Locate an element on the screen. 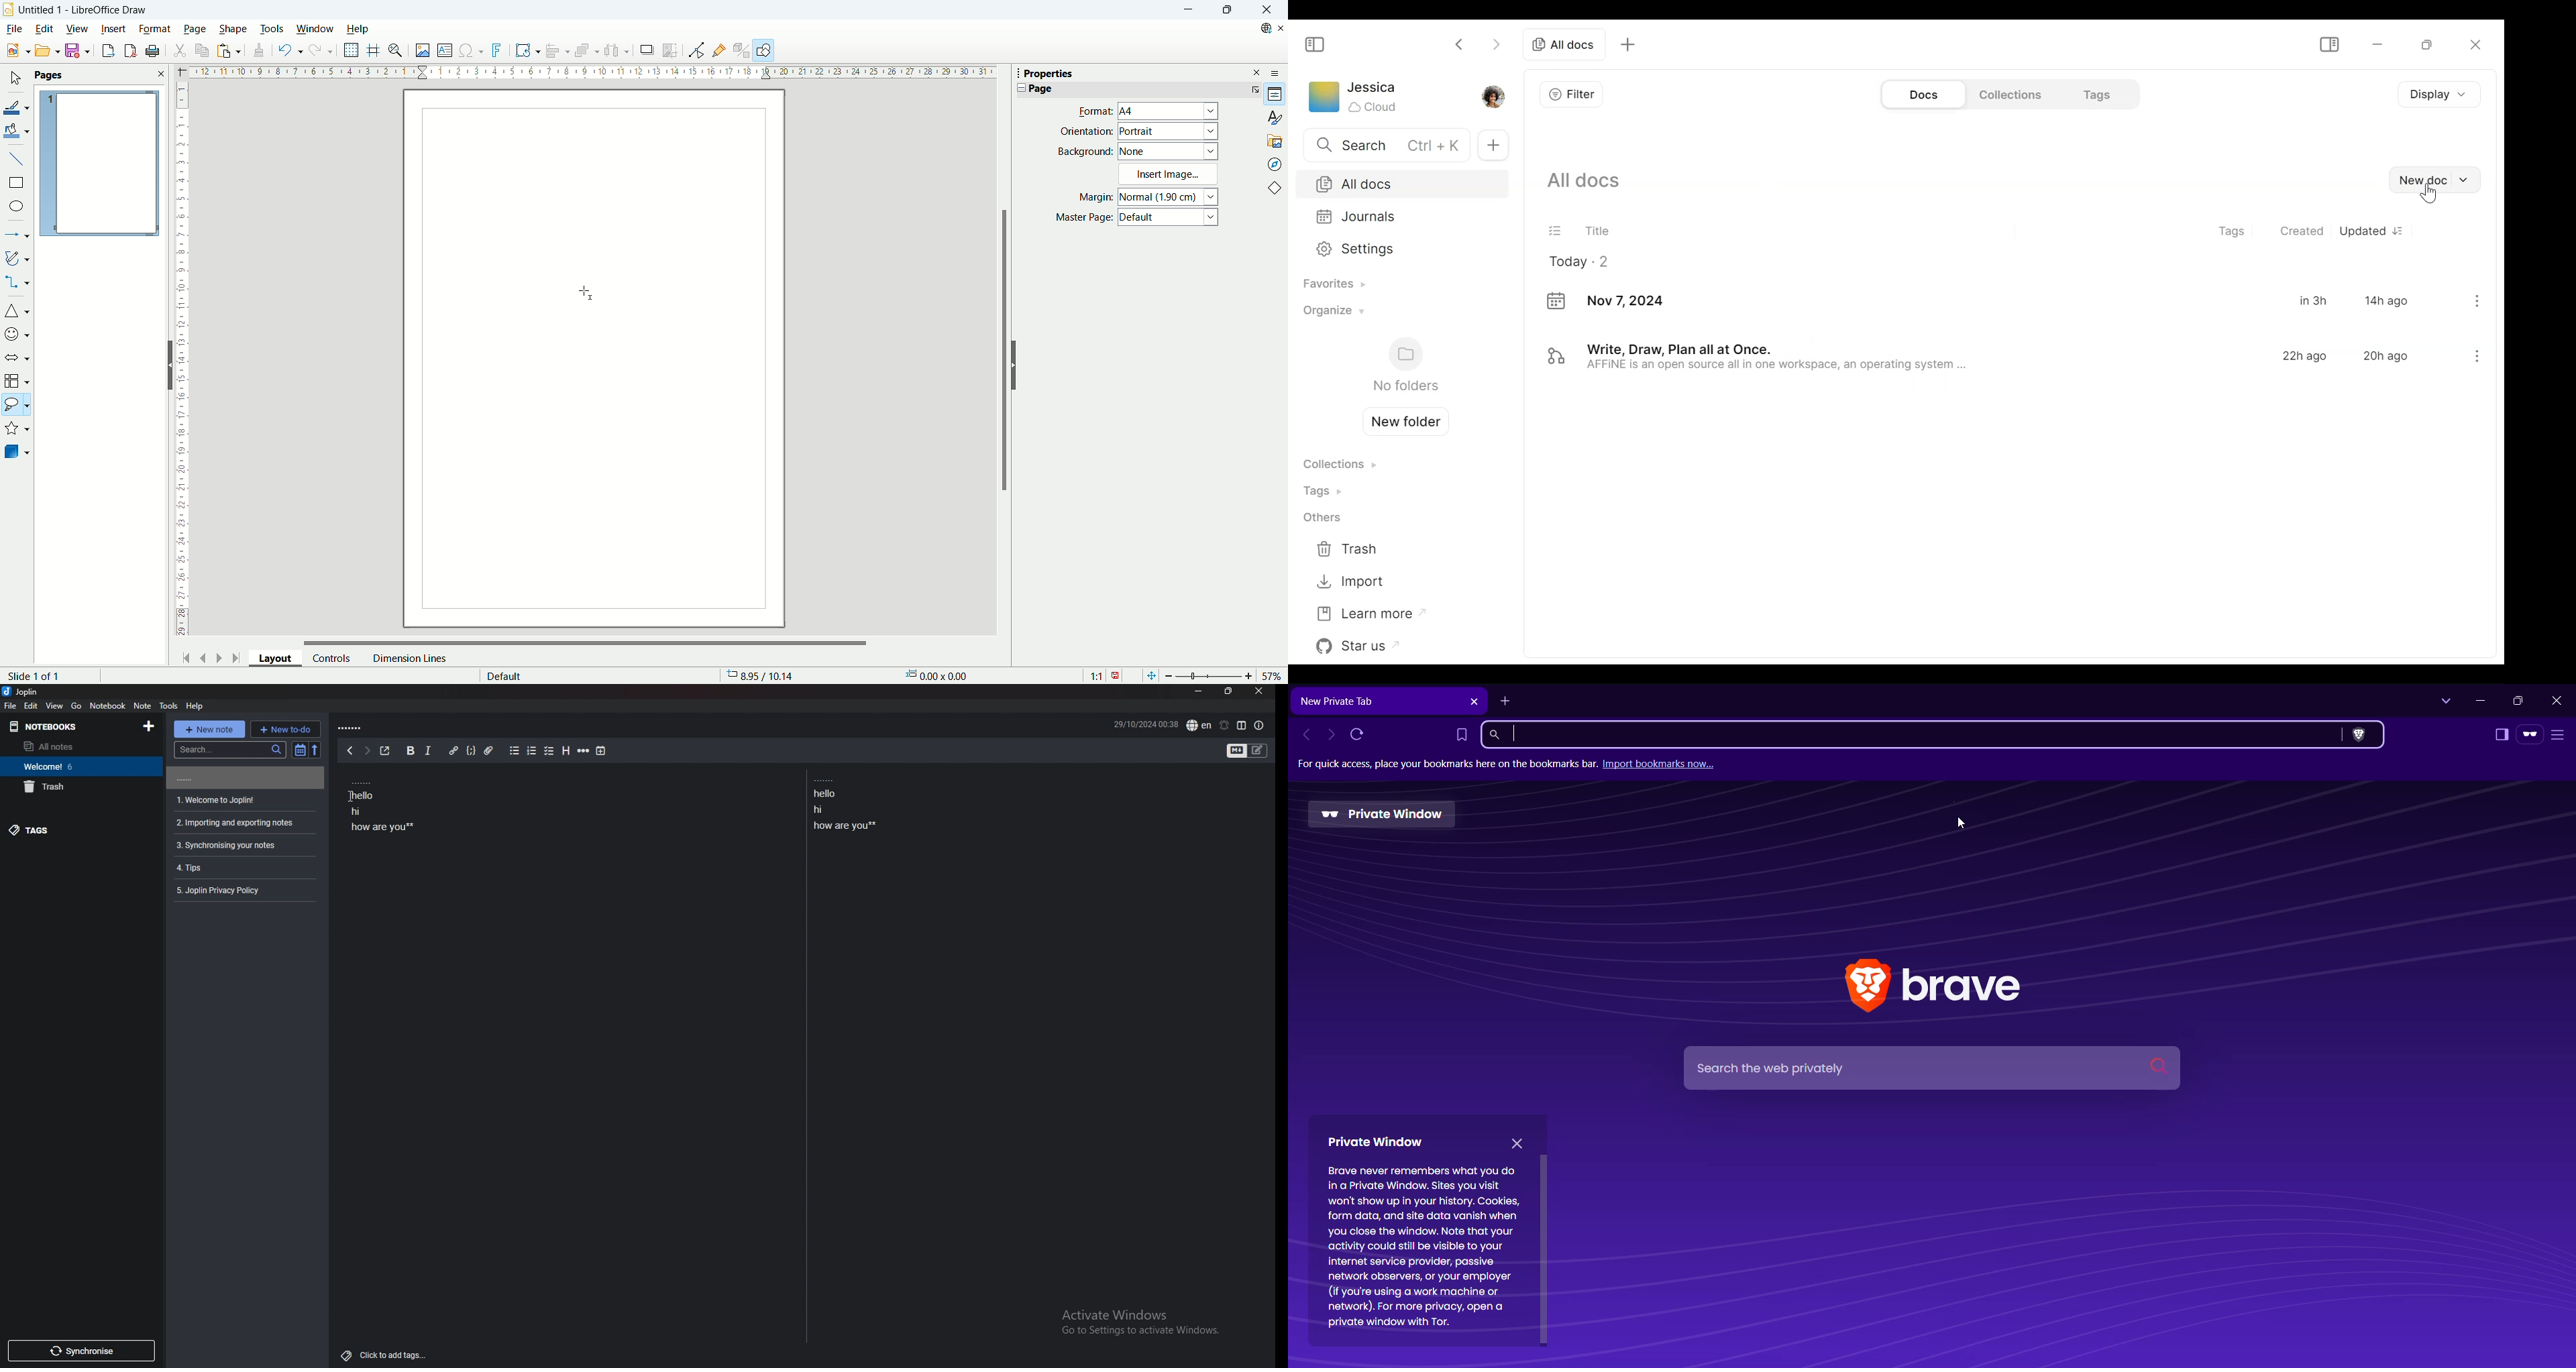 The height and width of the screenshot is (1372, 2576). file is located at coordinates (13, 29).